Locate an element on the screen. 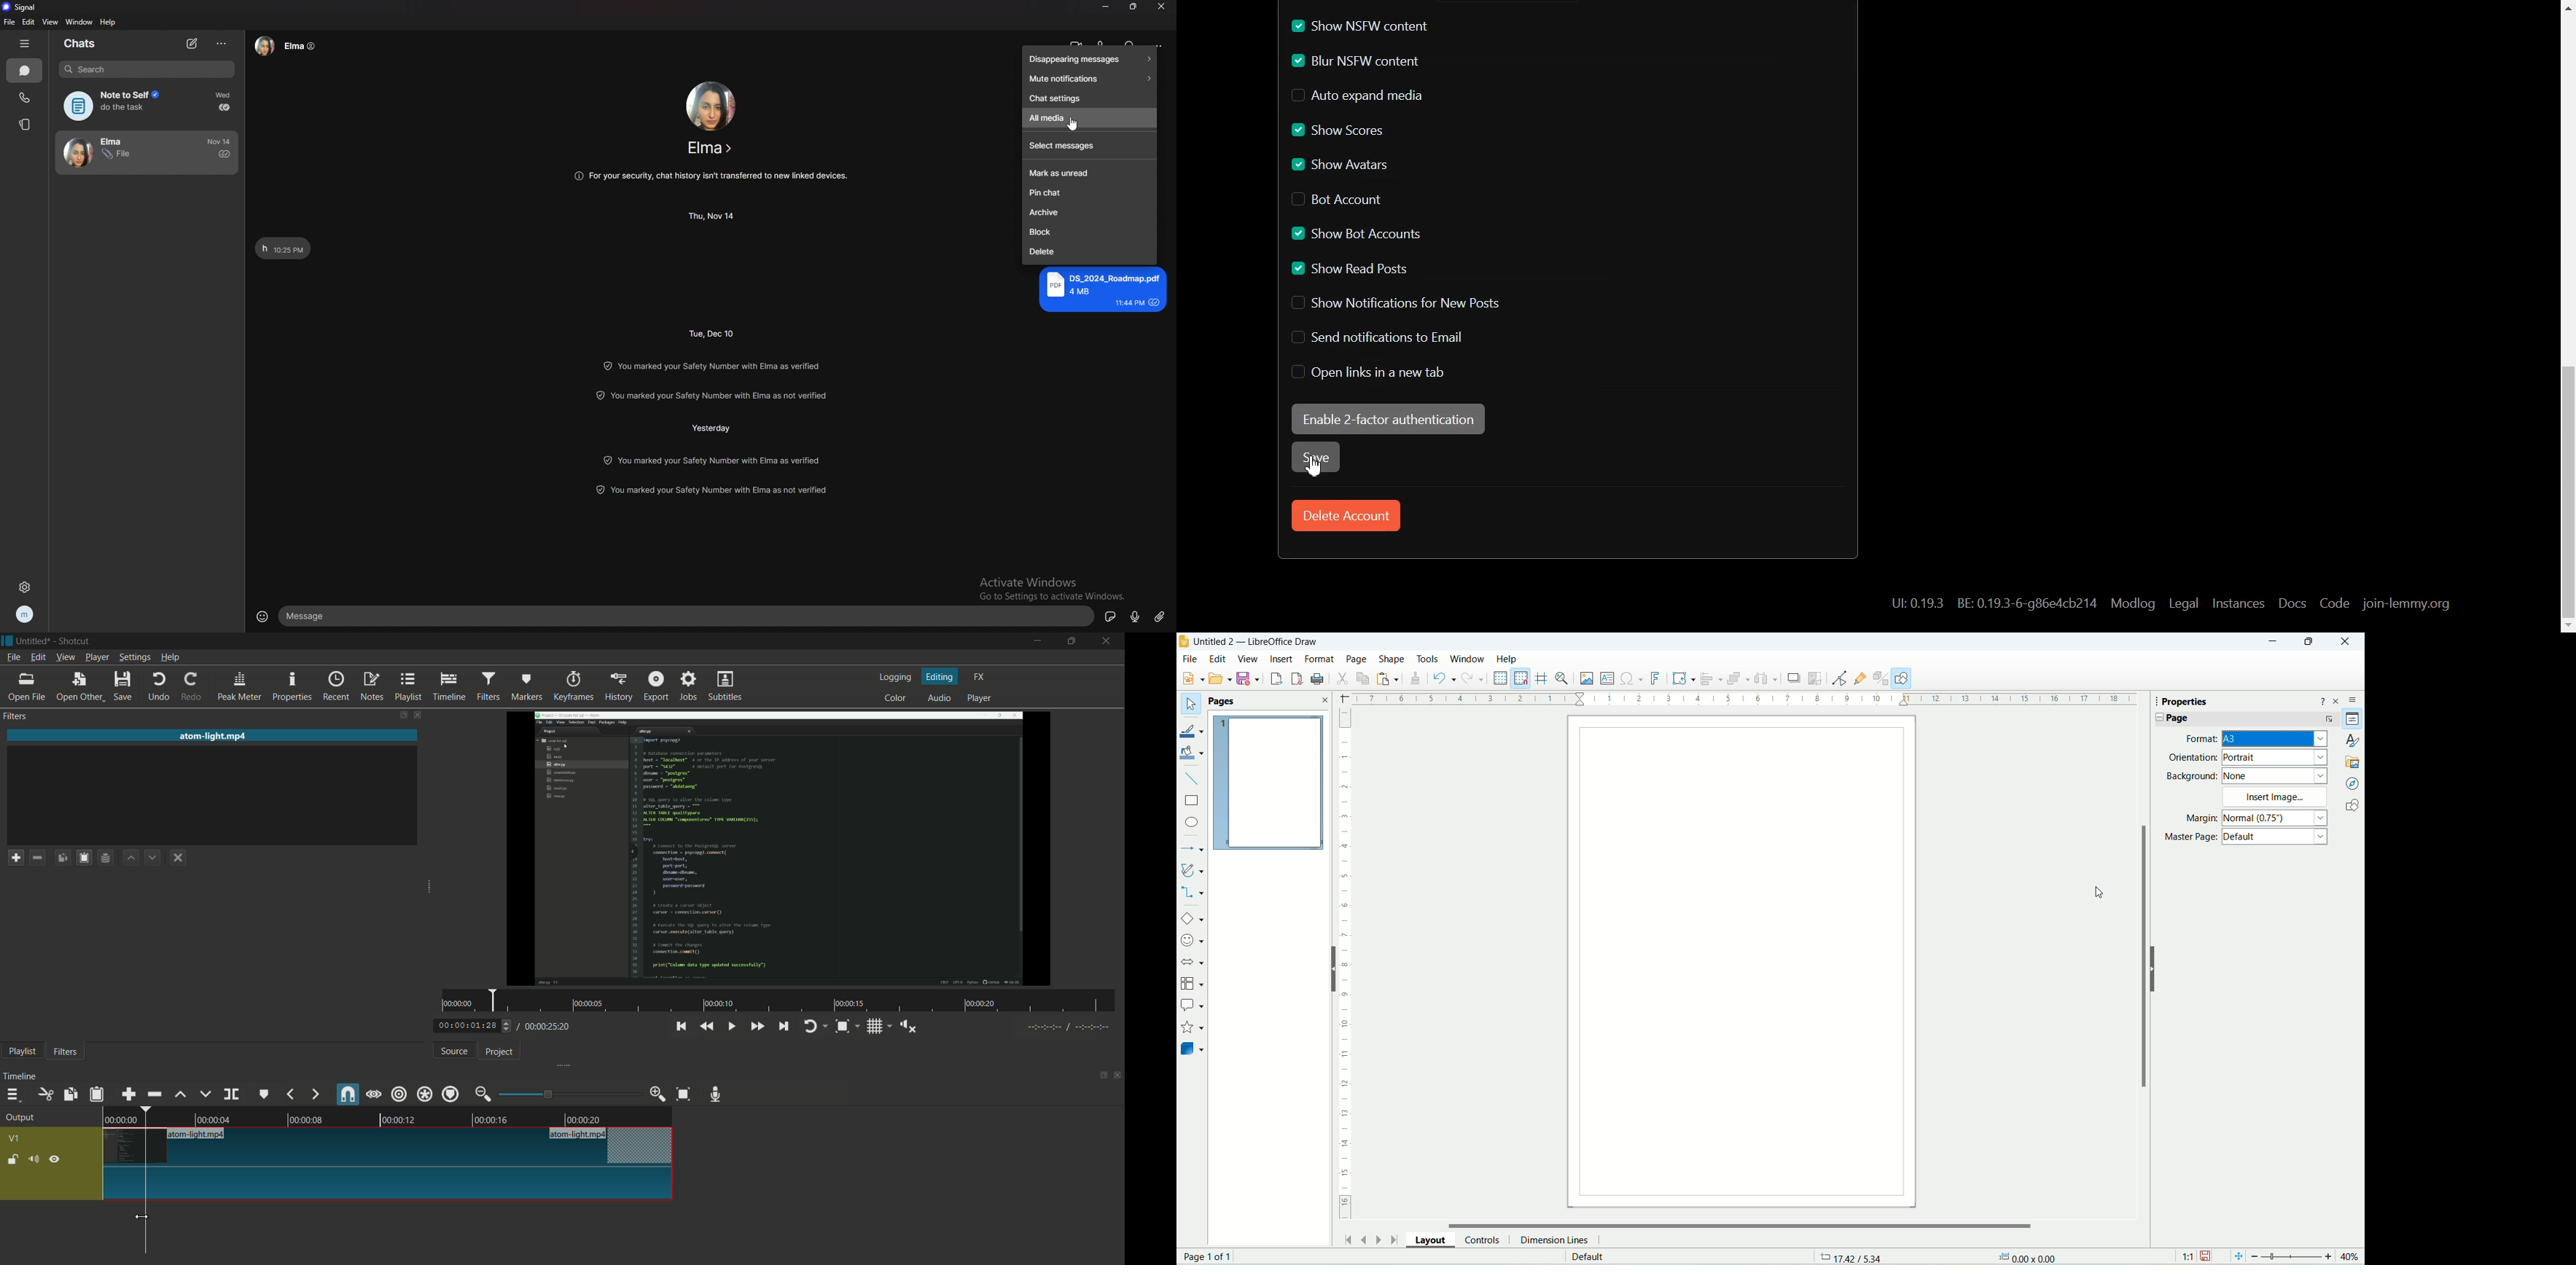 The height and width of the screenshot is (1288, 2576). controls is located at coordinates (1486, 1238).